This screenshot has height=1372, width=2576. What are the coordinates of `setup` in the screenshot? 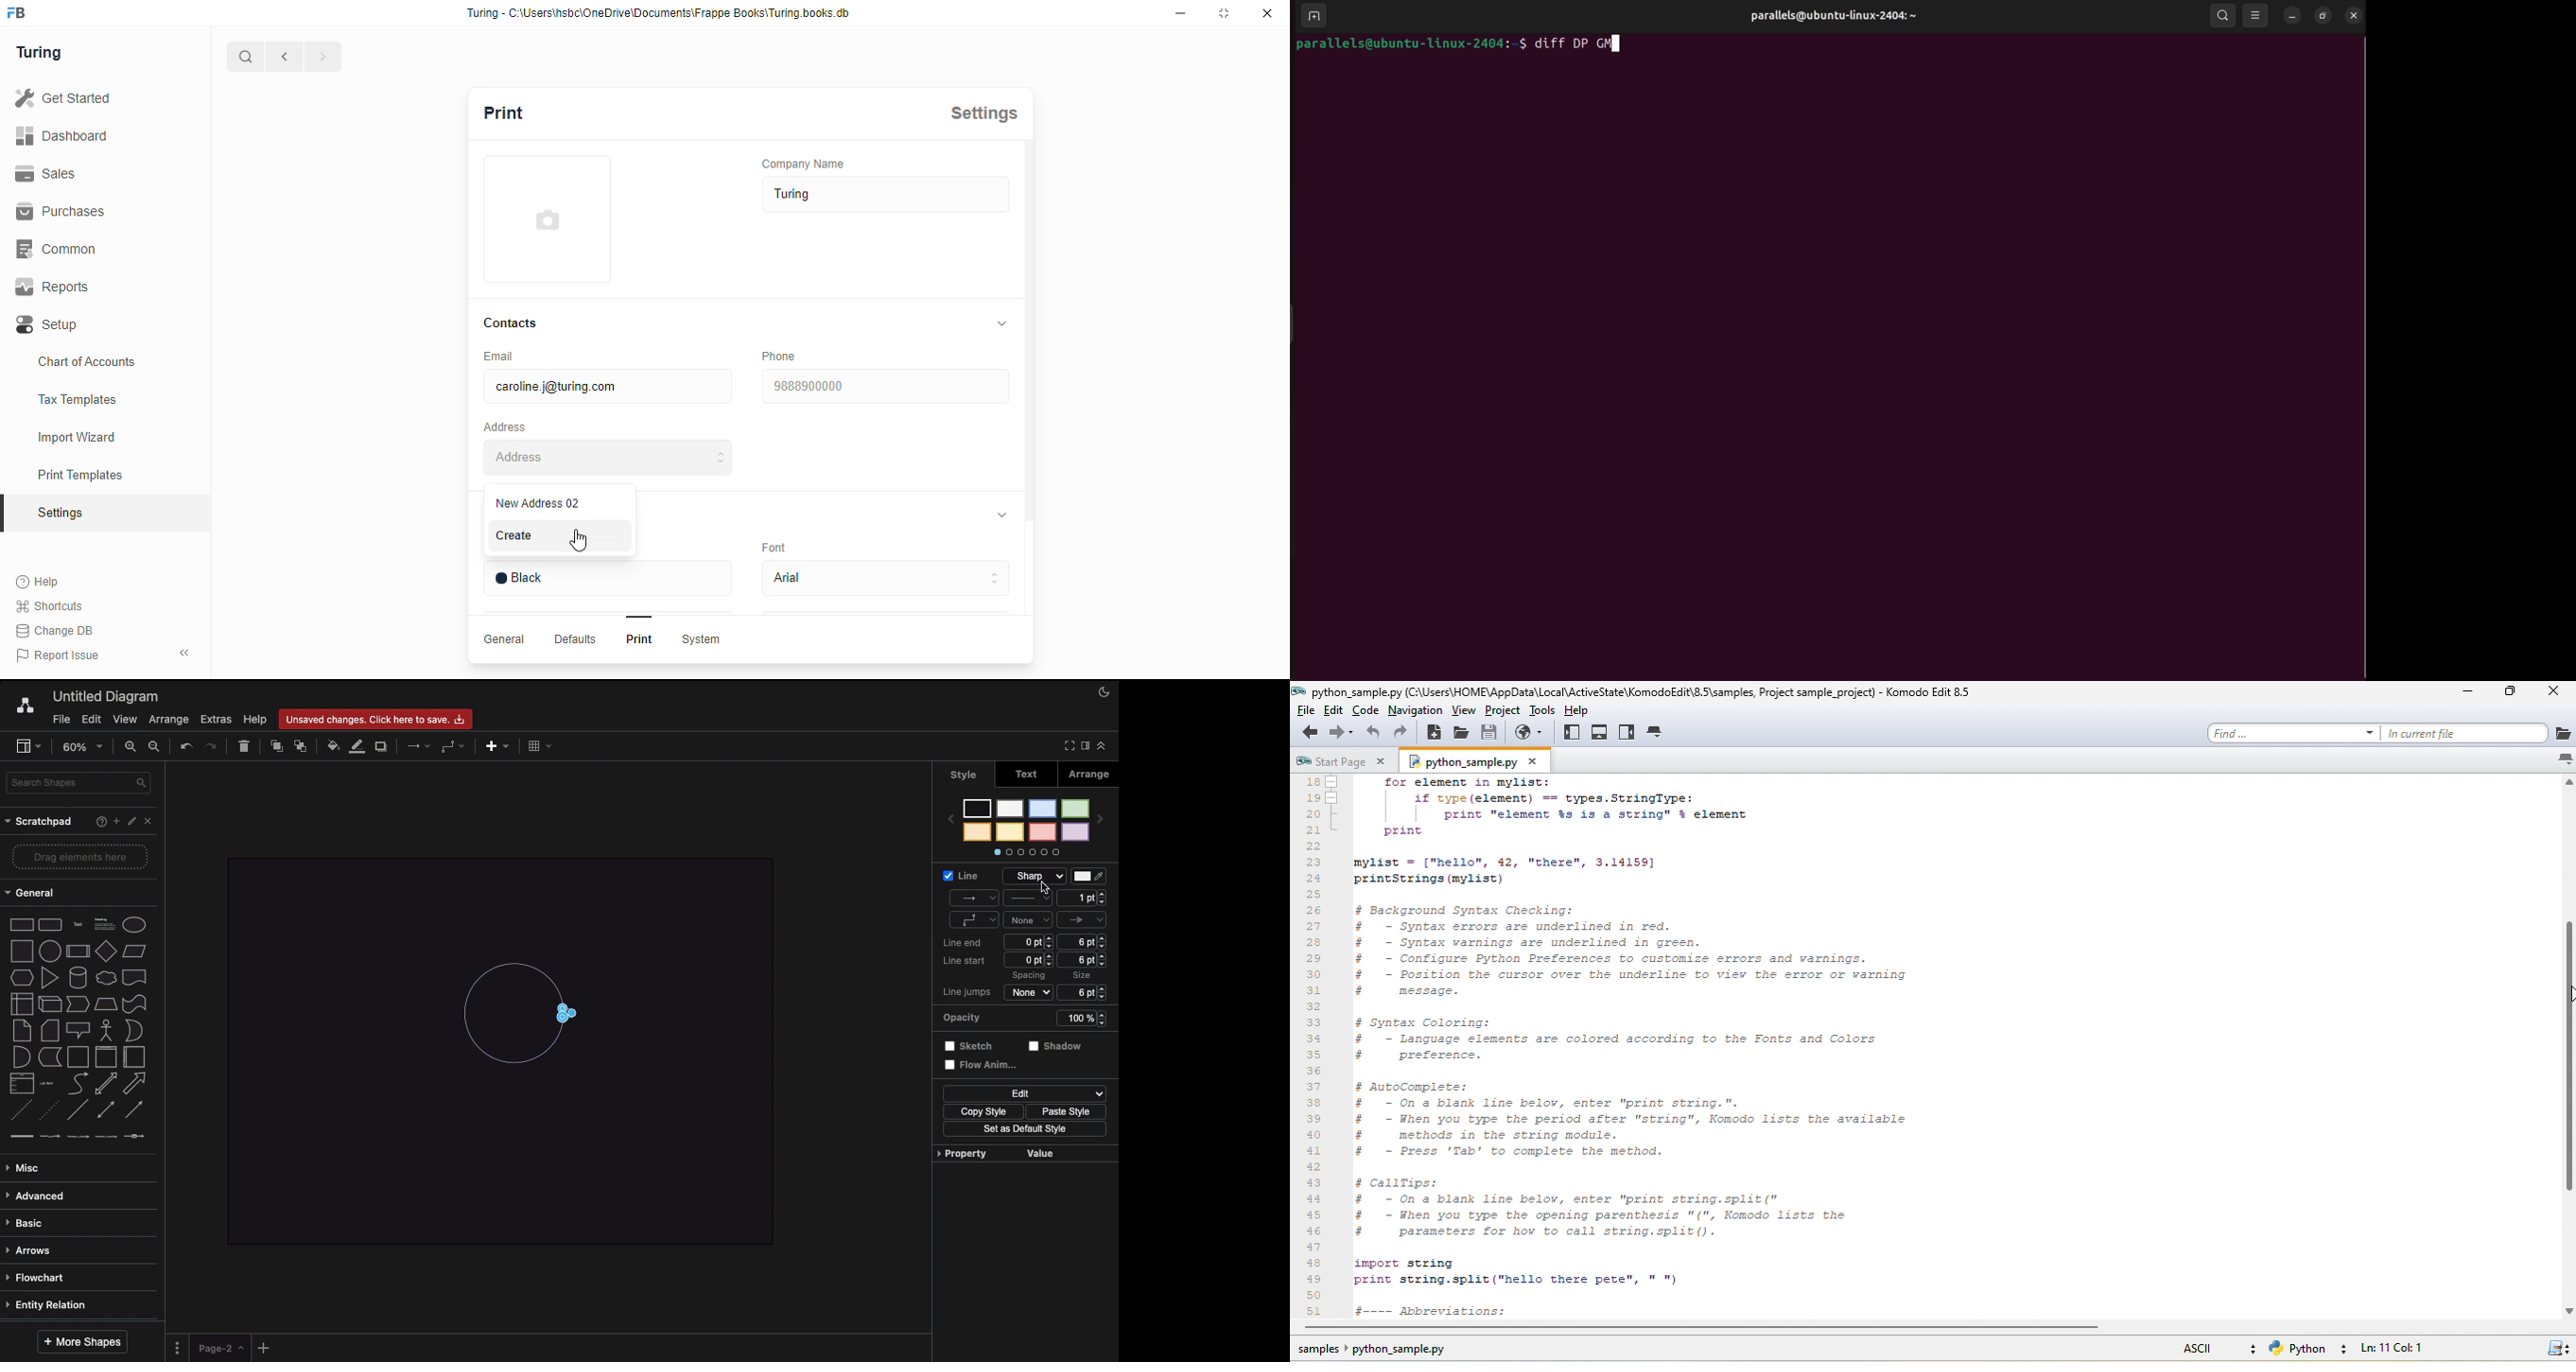 It's located at (48, 326).